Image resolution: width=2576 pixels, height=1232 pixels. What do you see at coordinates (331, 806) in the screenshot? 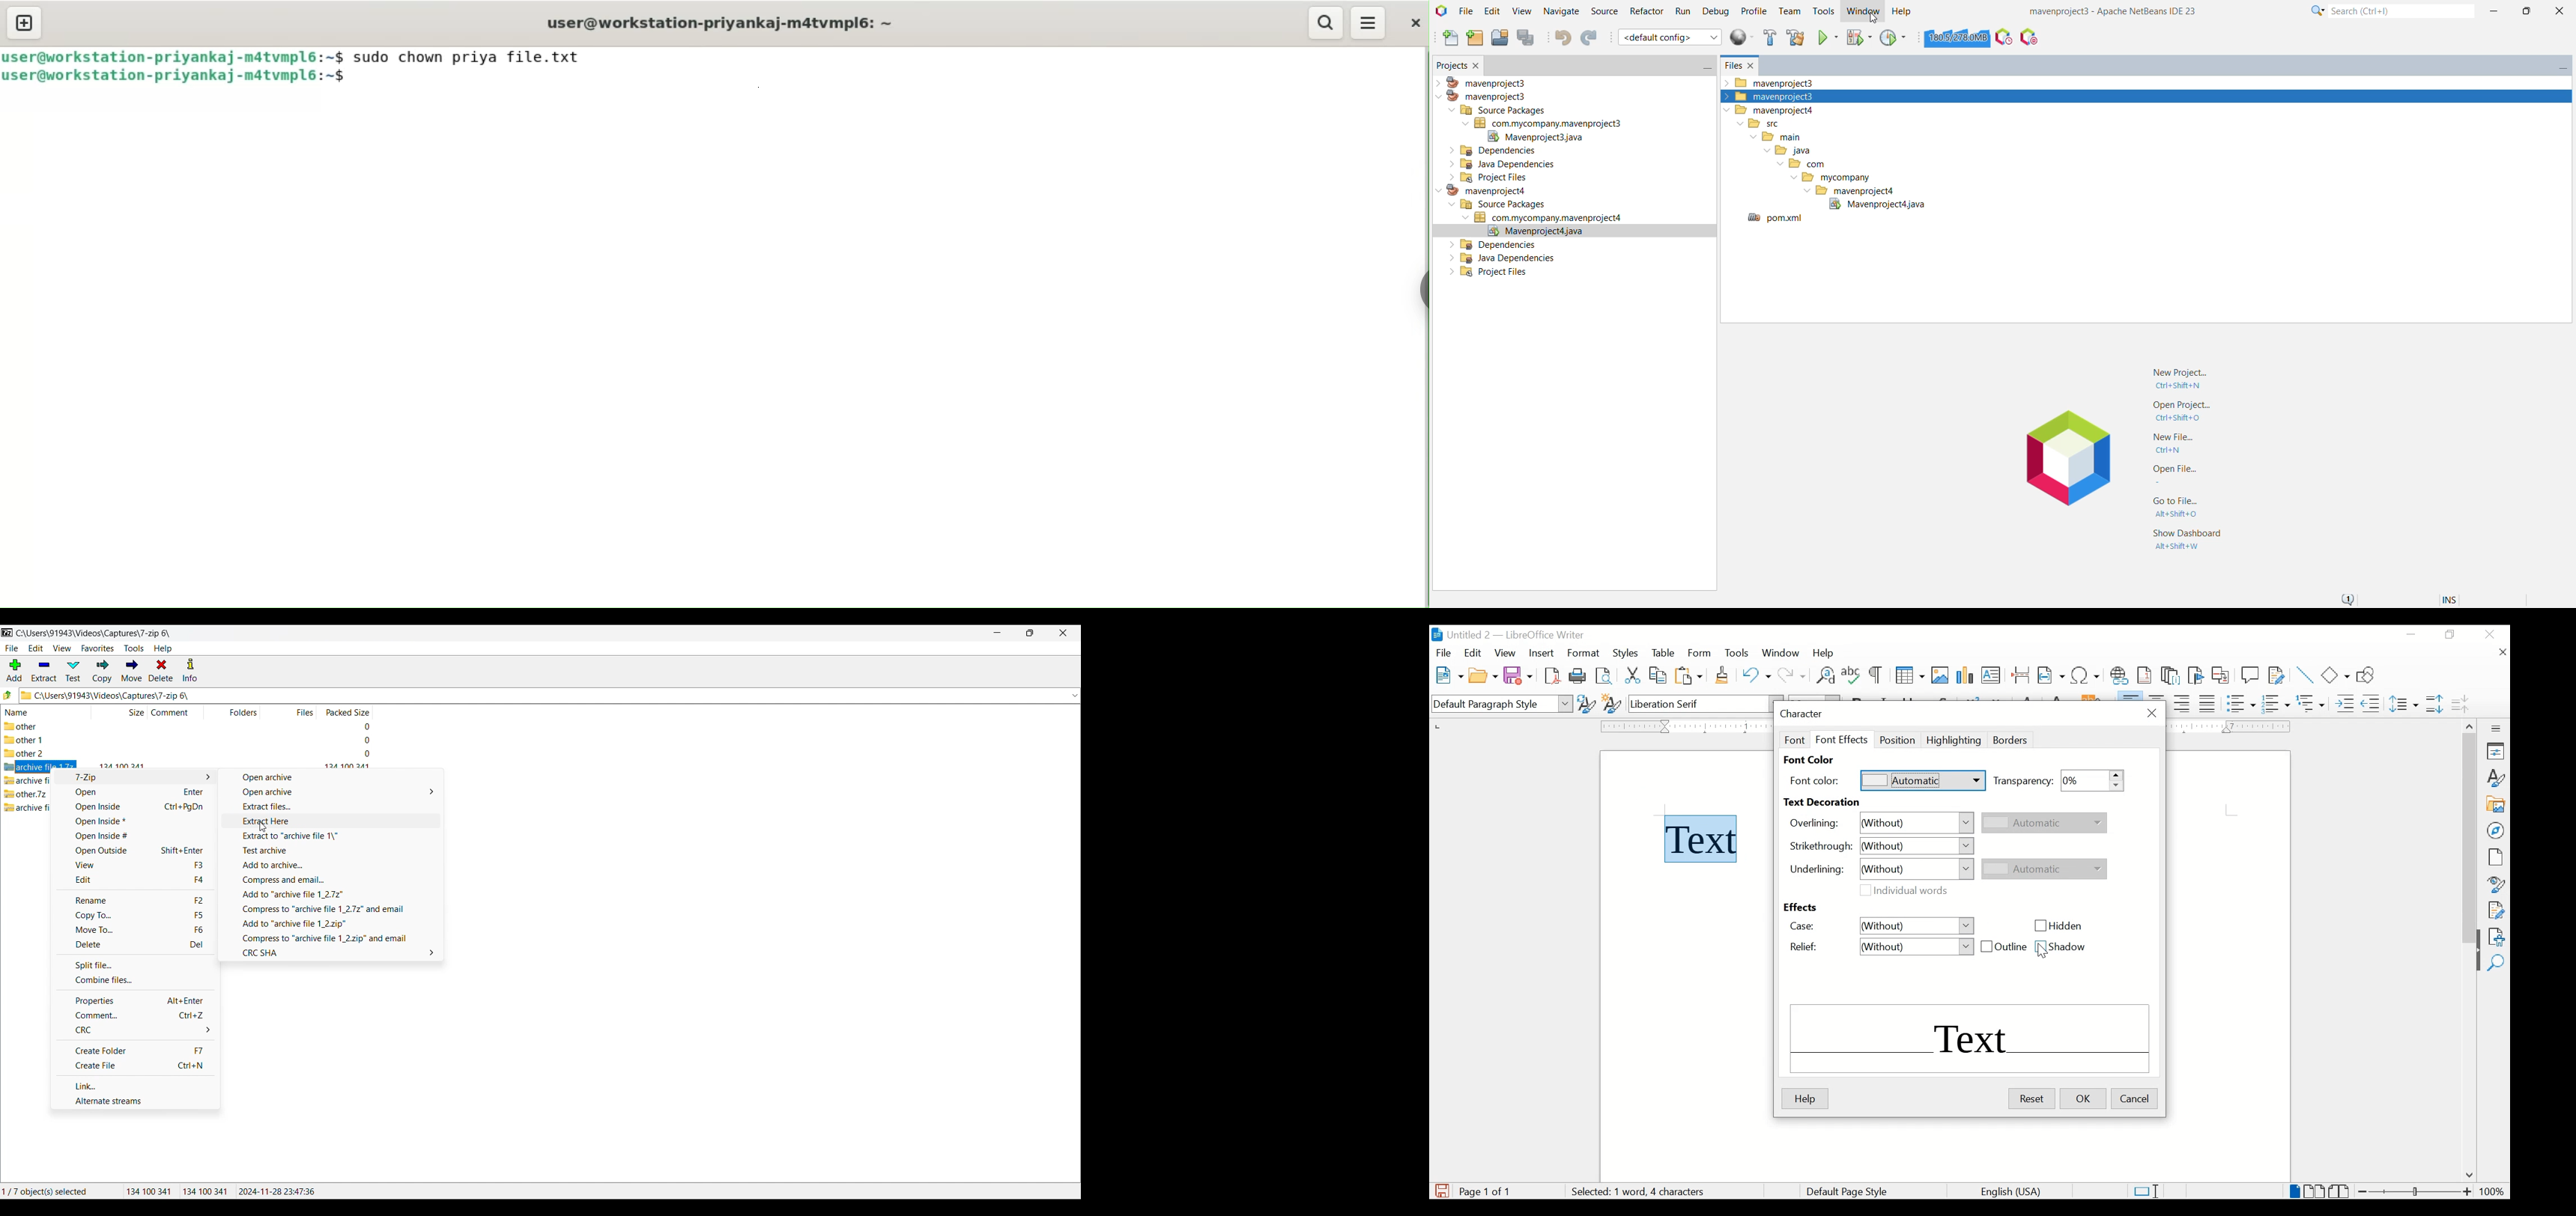
I see `Extract files` at bounding box center [331, 806].